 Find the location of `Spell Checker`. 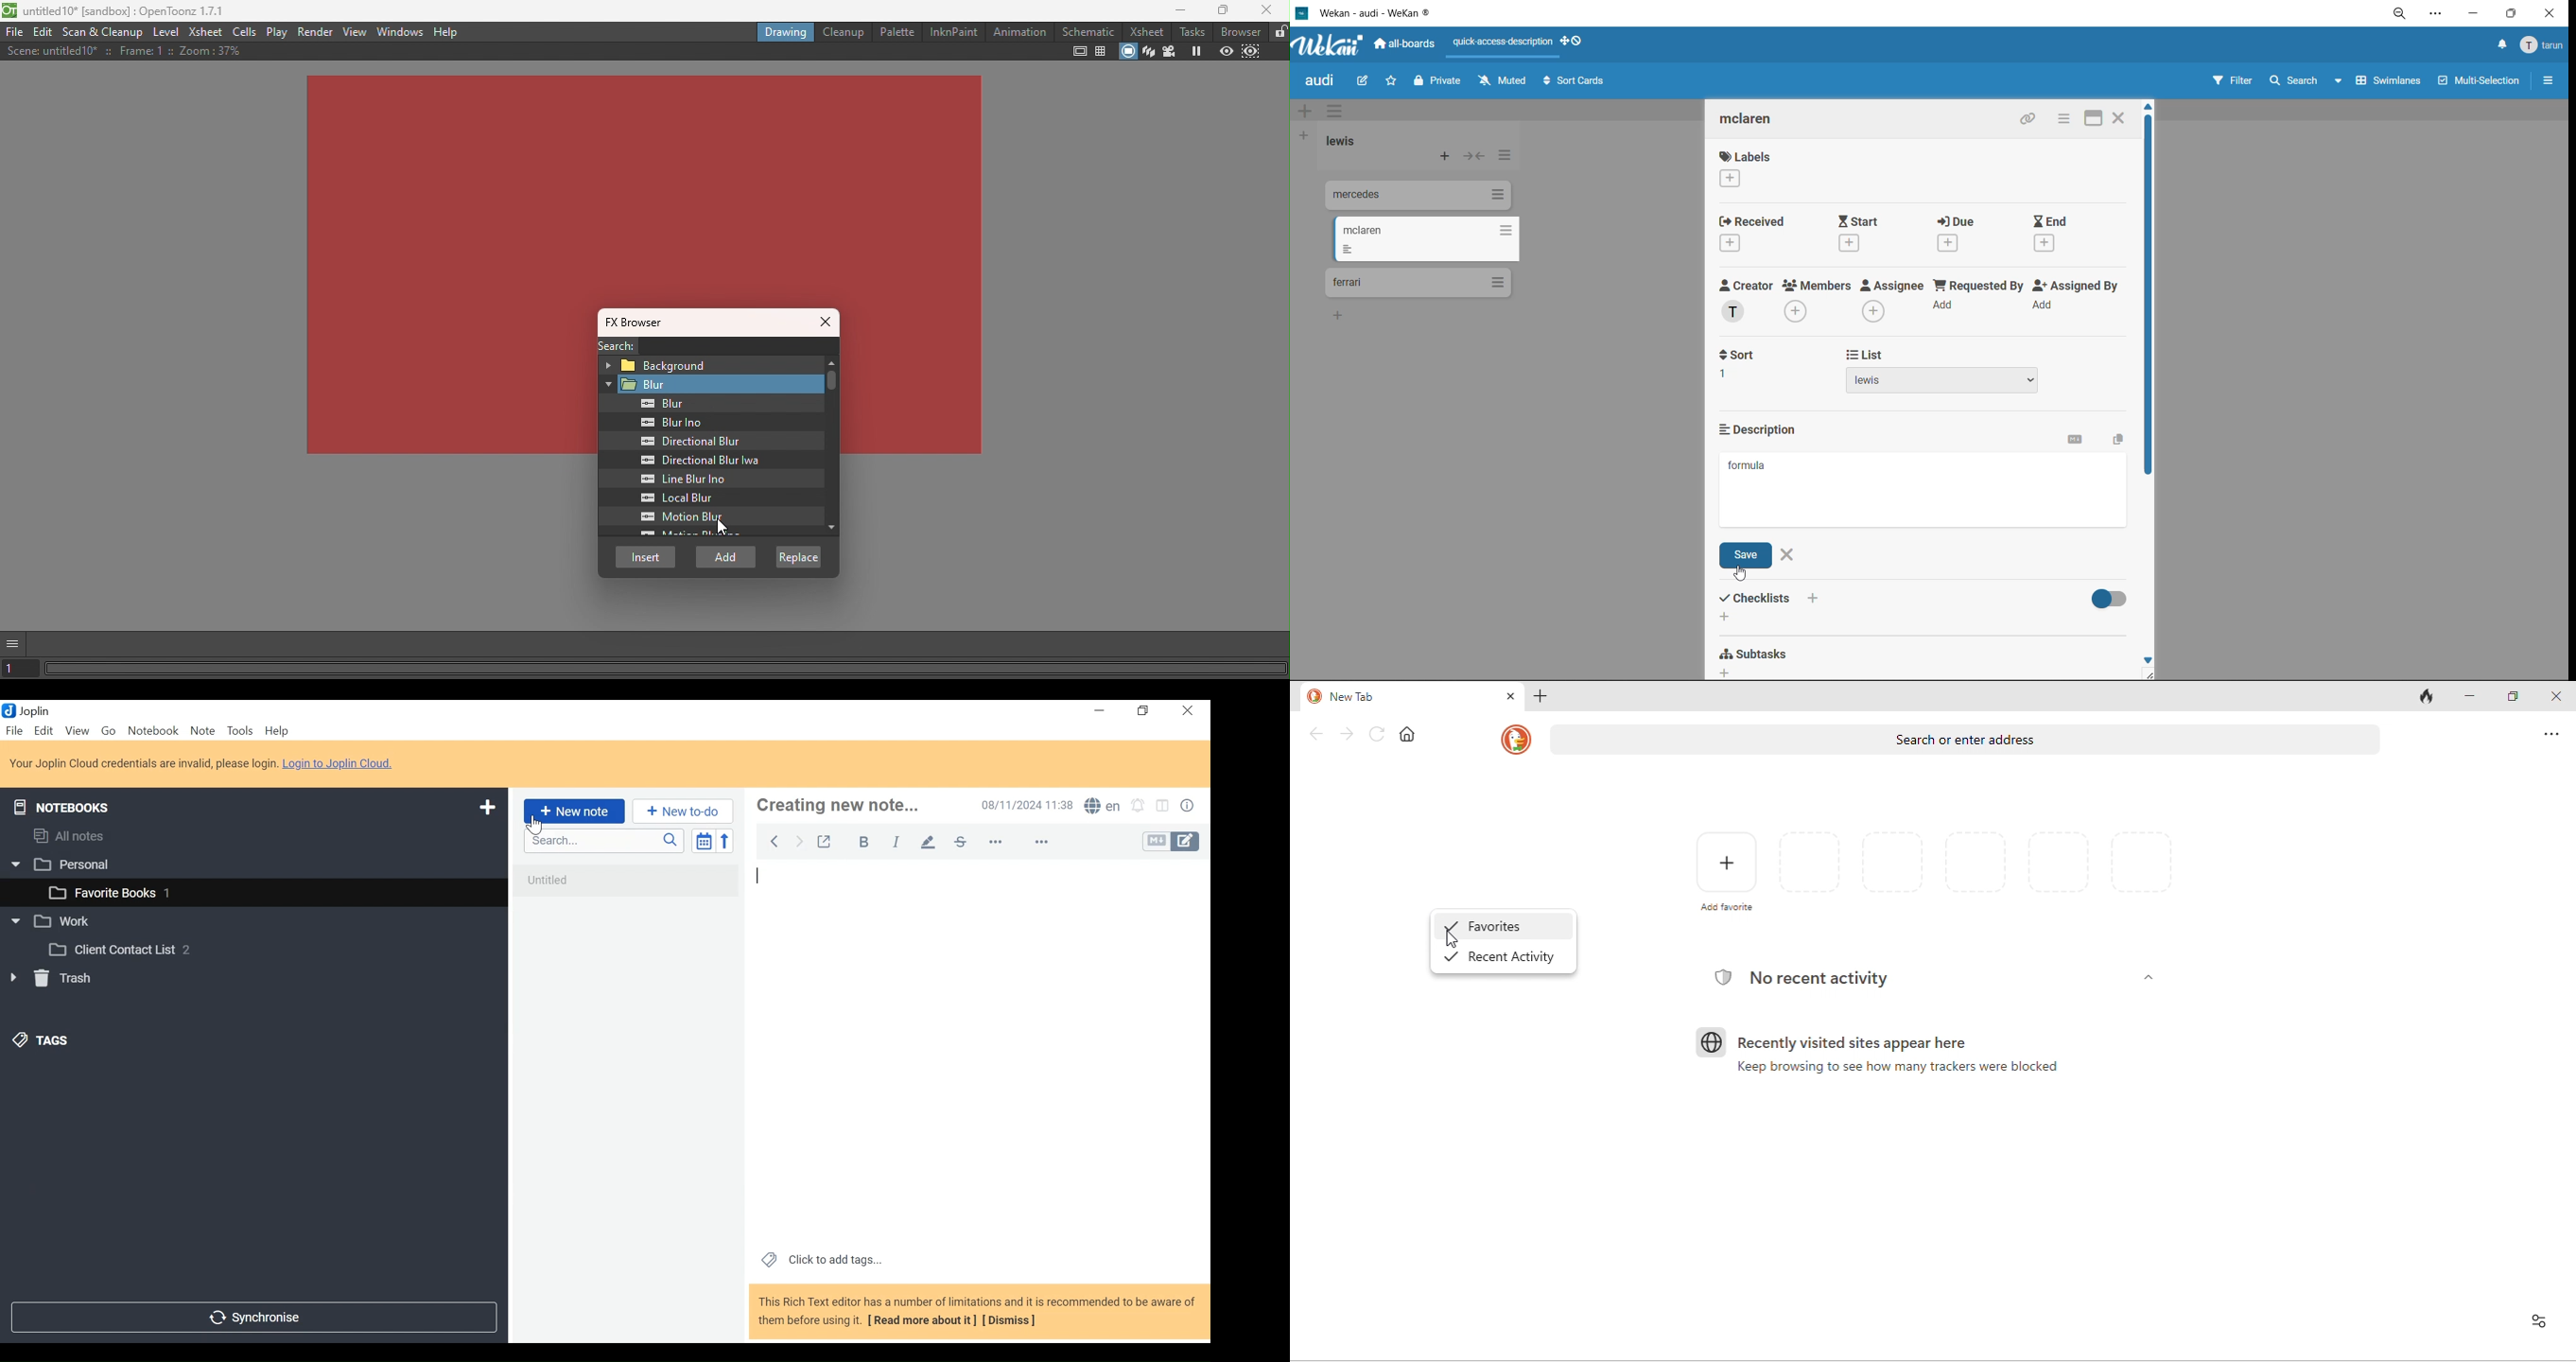

Spell Checker is located at coordinates (1102, 808).